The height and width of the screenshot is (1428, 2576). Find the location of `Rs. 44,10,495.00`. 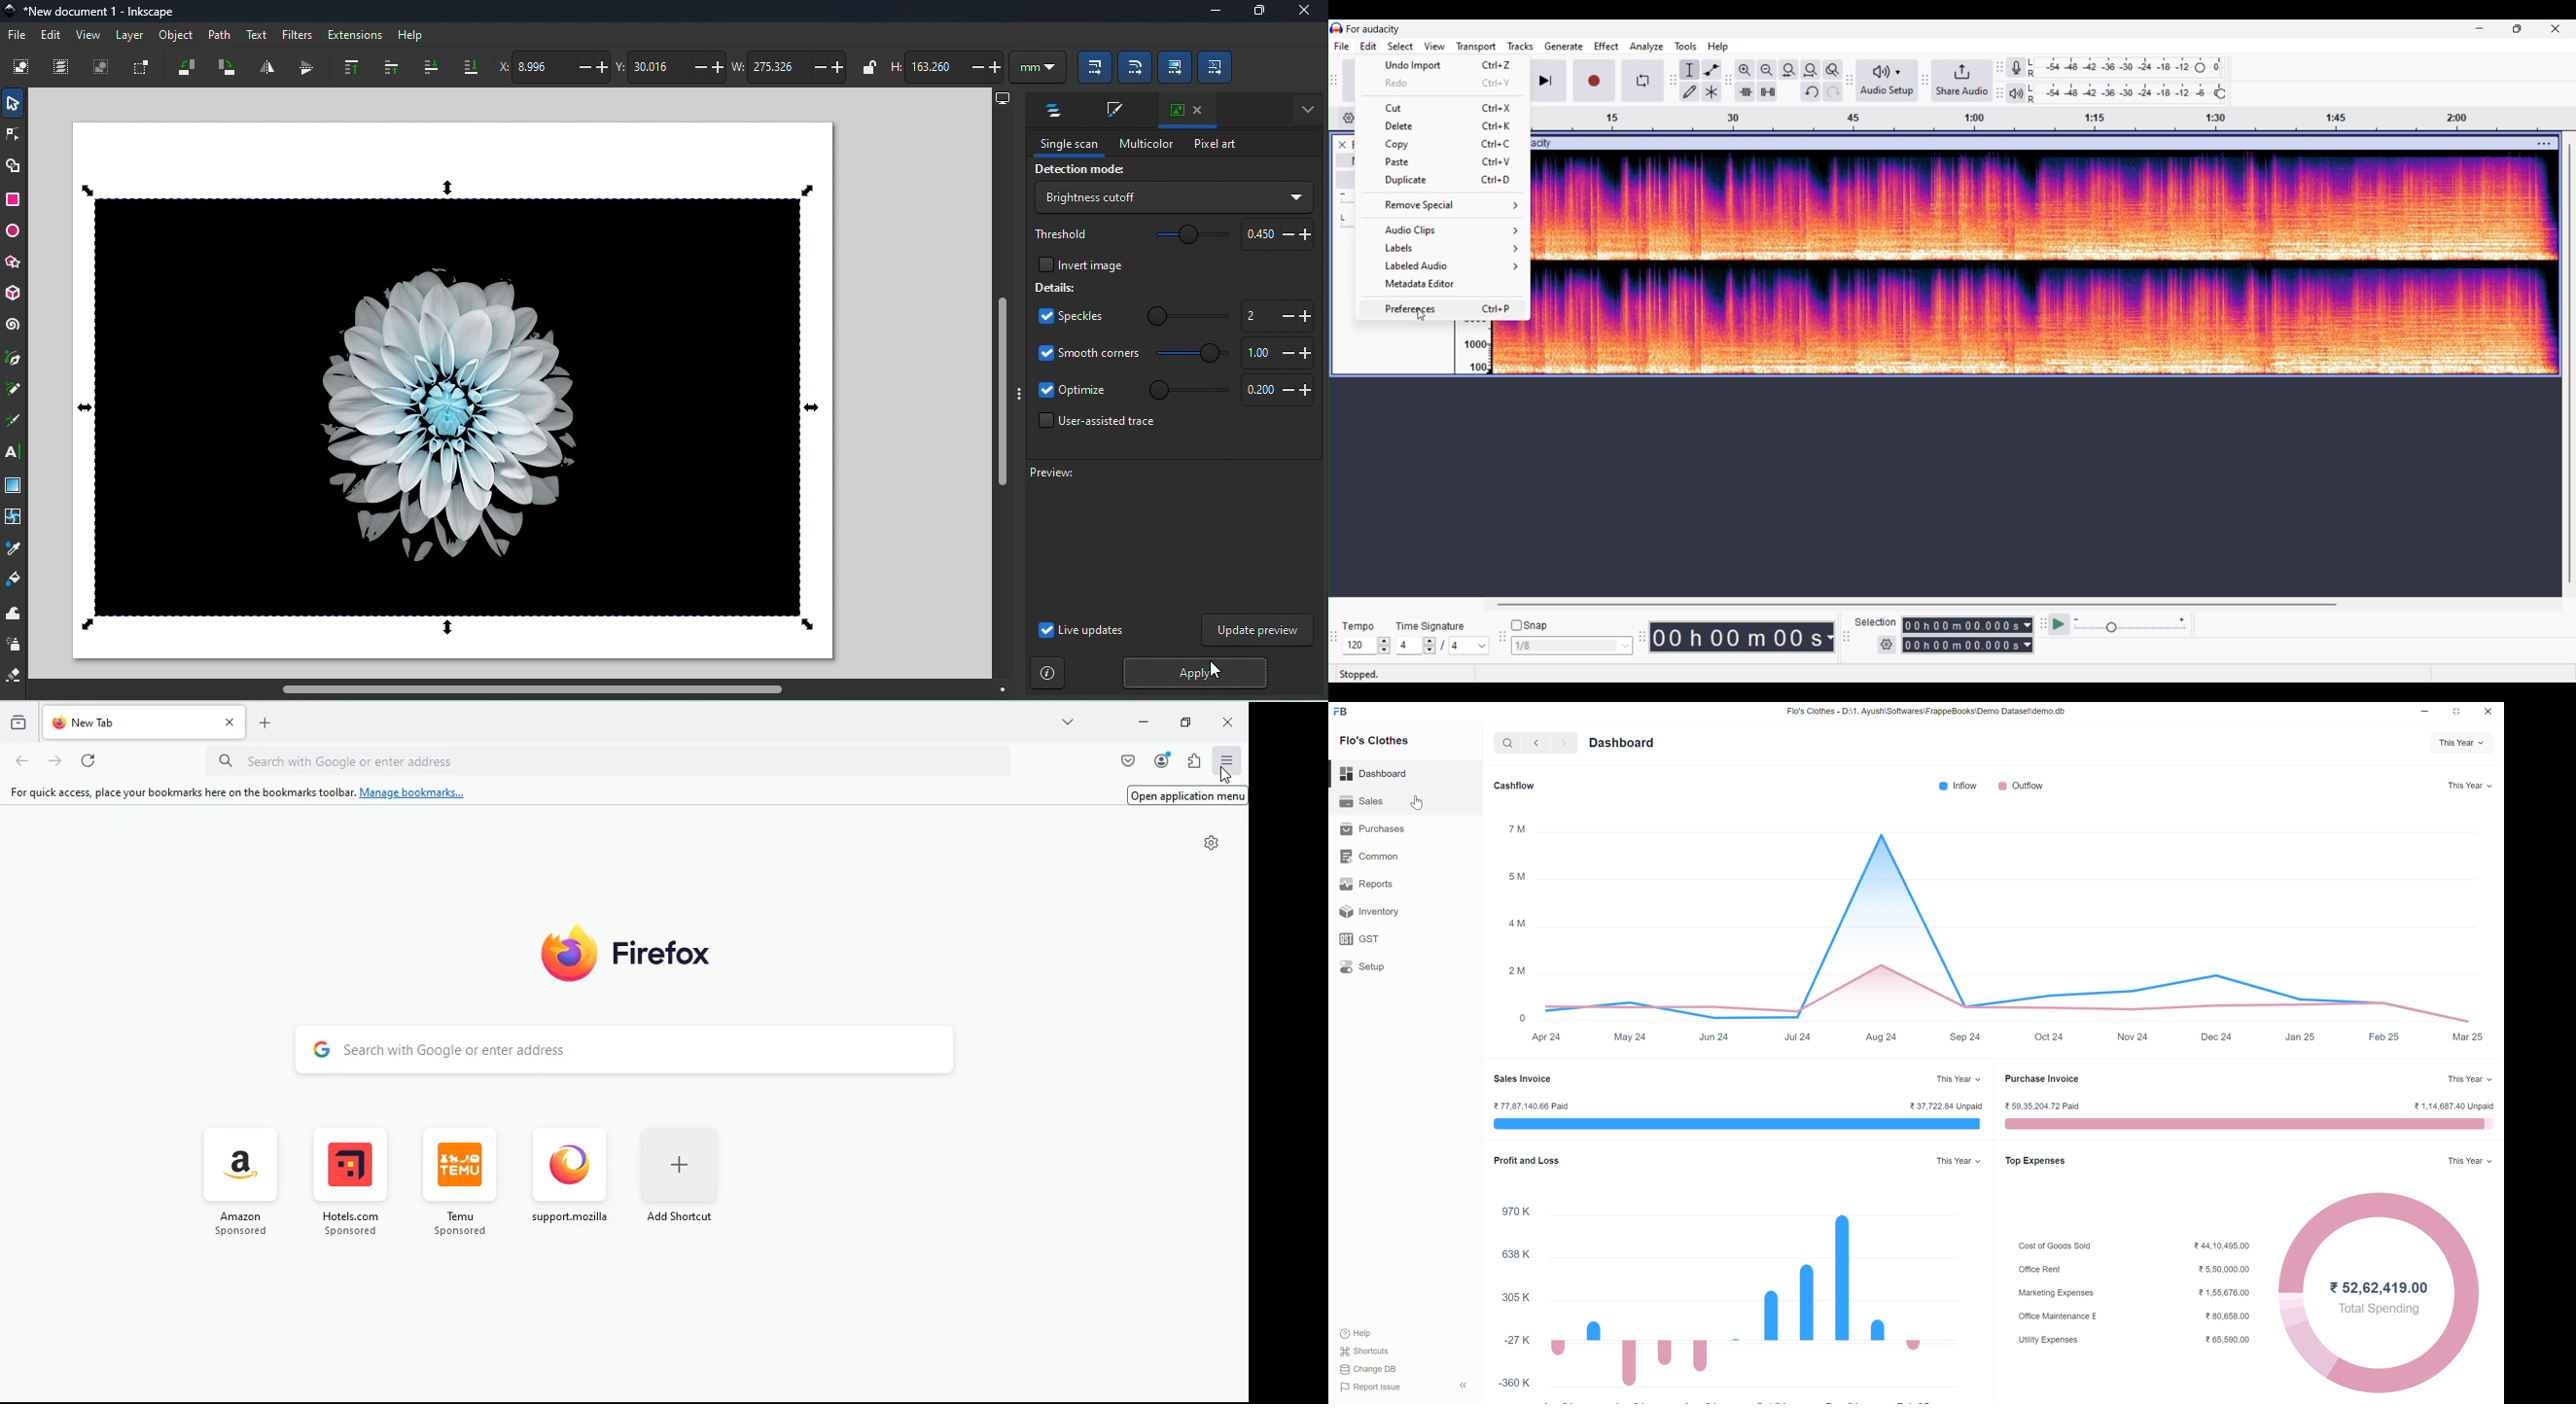

Rs. 44,10,495.00 is located at coordinates (2223, 1245).